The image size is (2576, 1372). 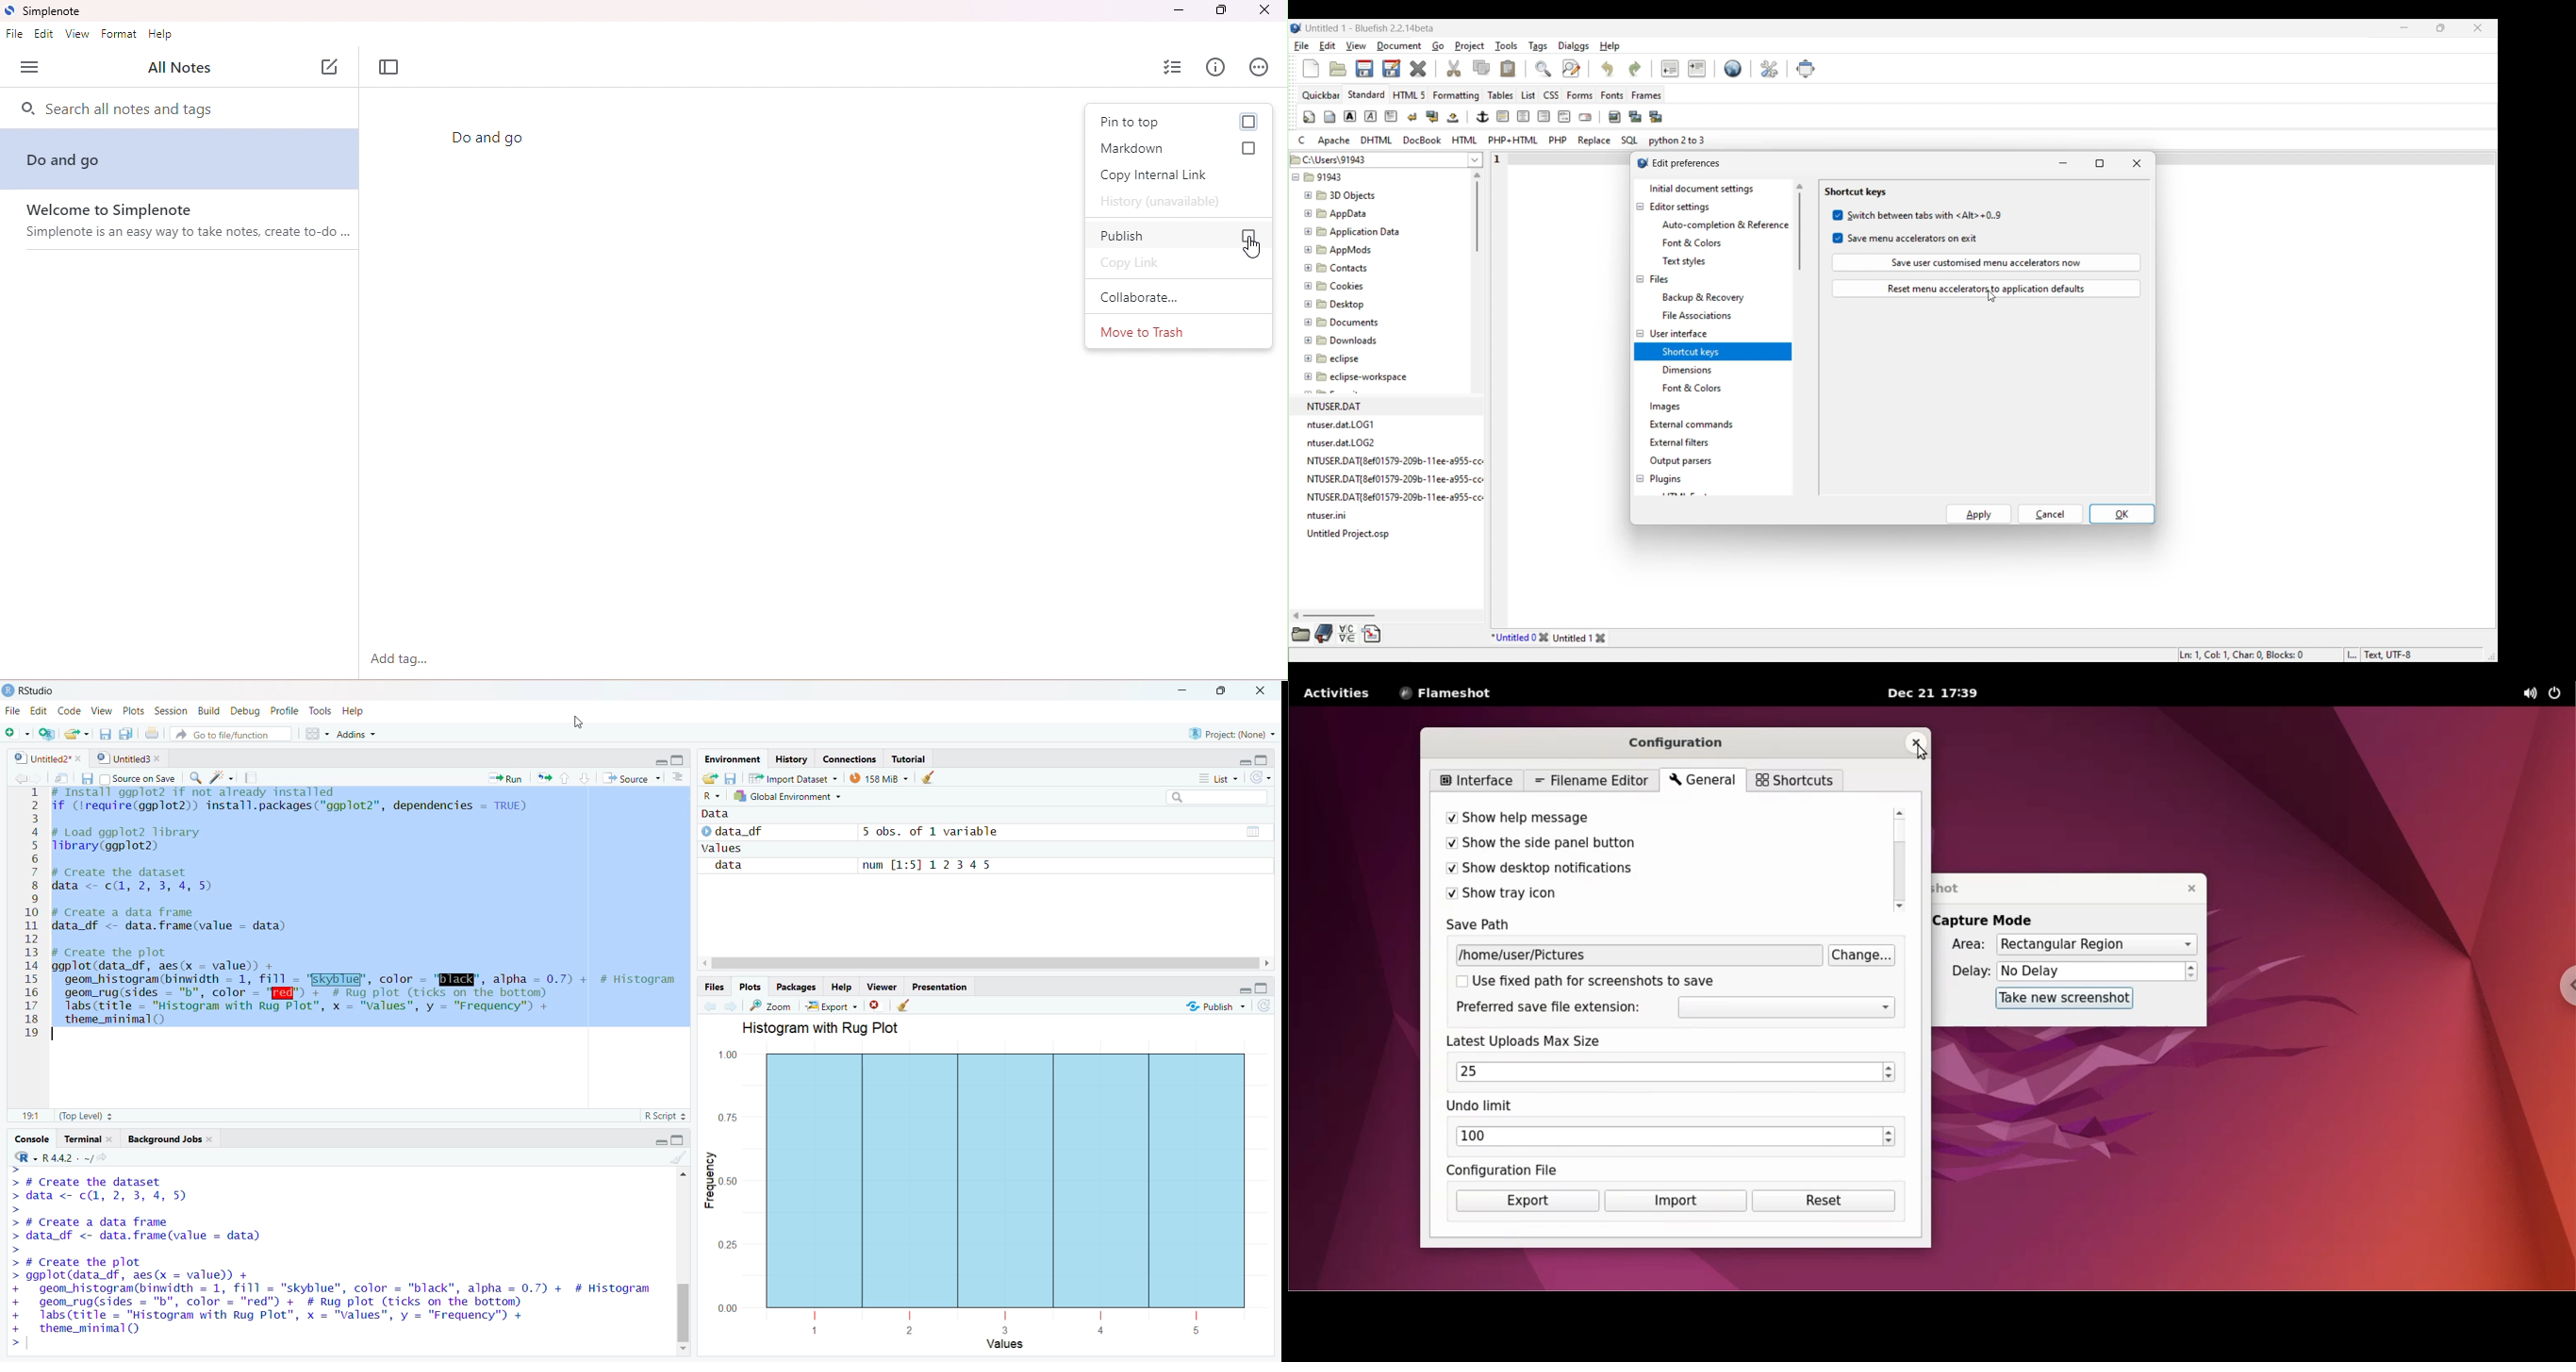 I want to click on D Rstudio, so click(x=59, y=690).